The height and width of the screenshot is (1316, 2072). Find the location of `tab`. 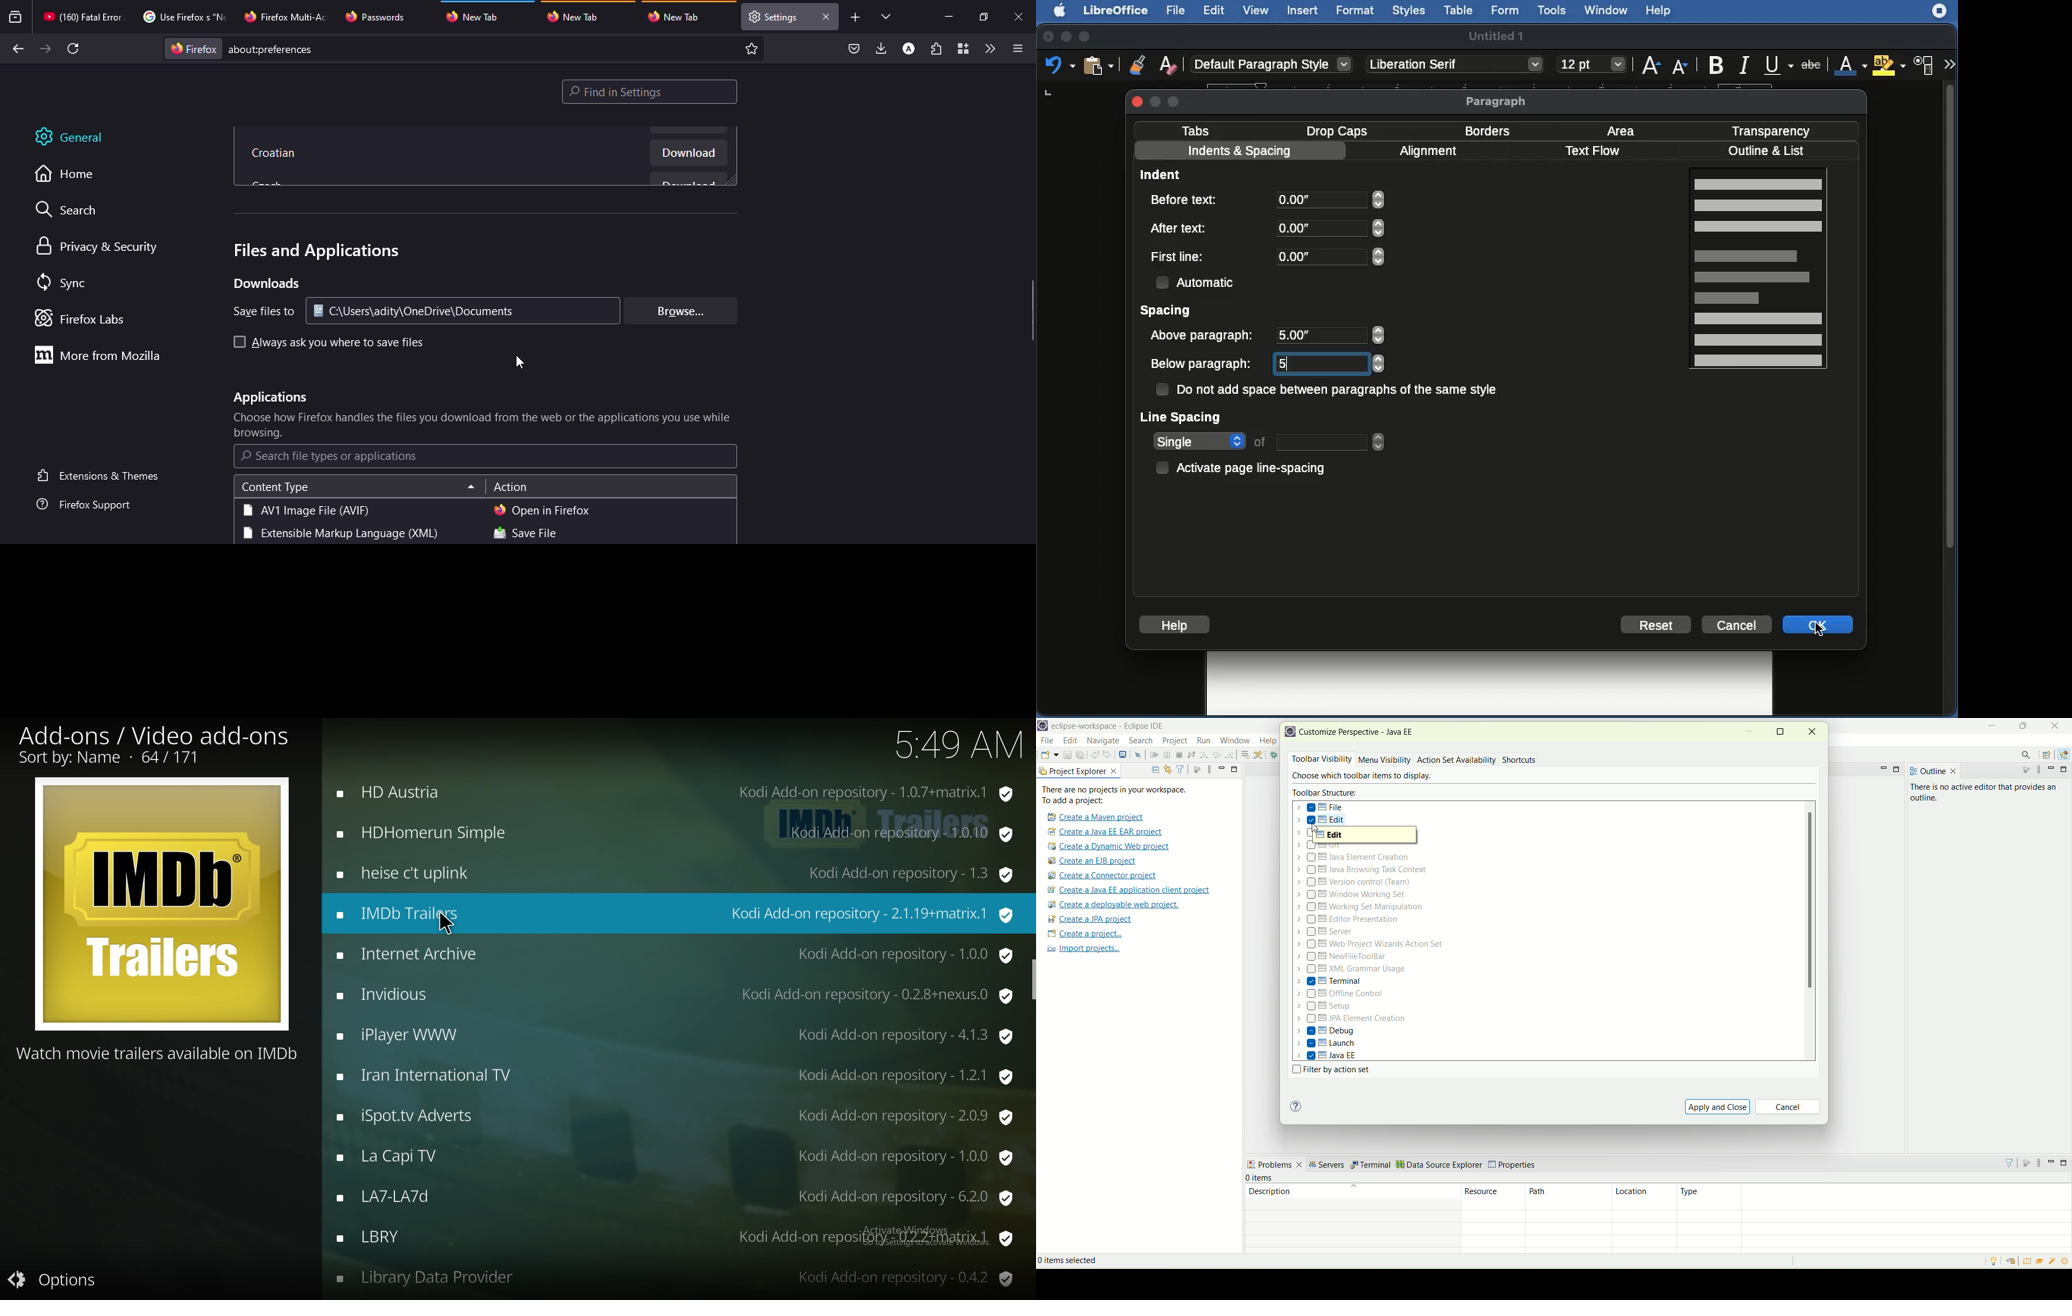

tab is located at coordinates (479, 14).